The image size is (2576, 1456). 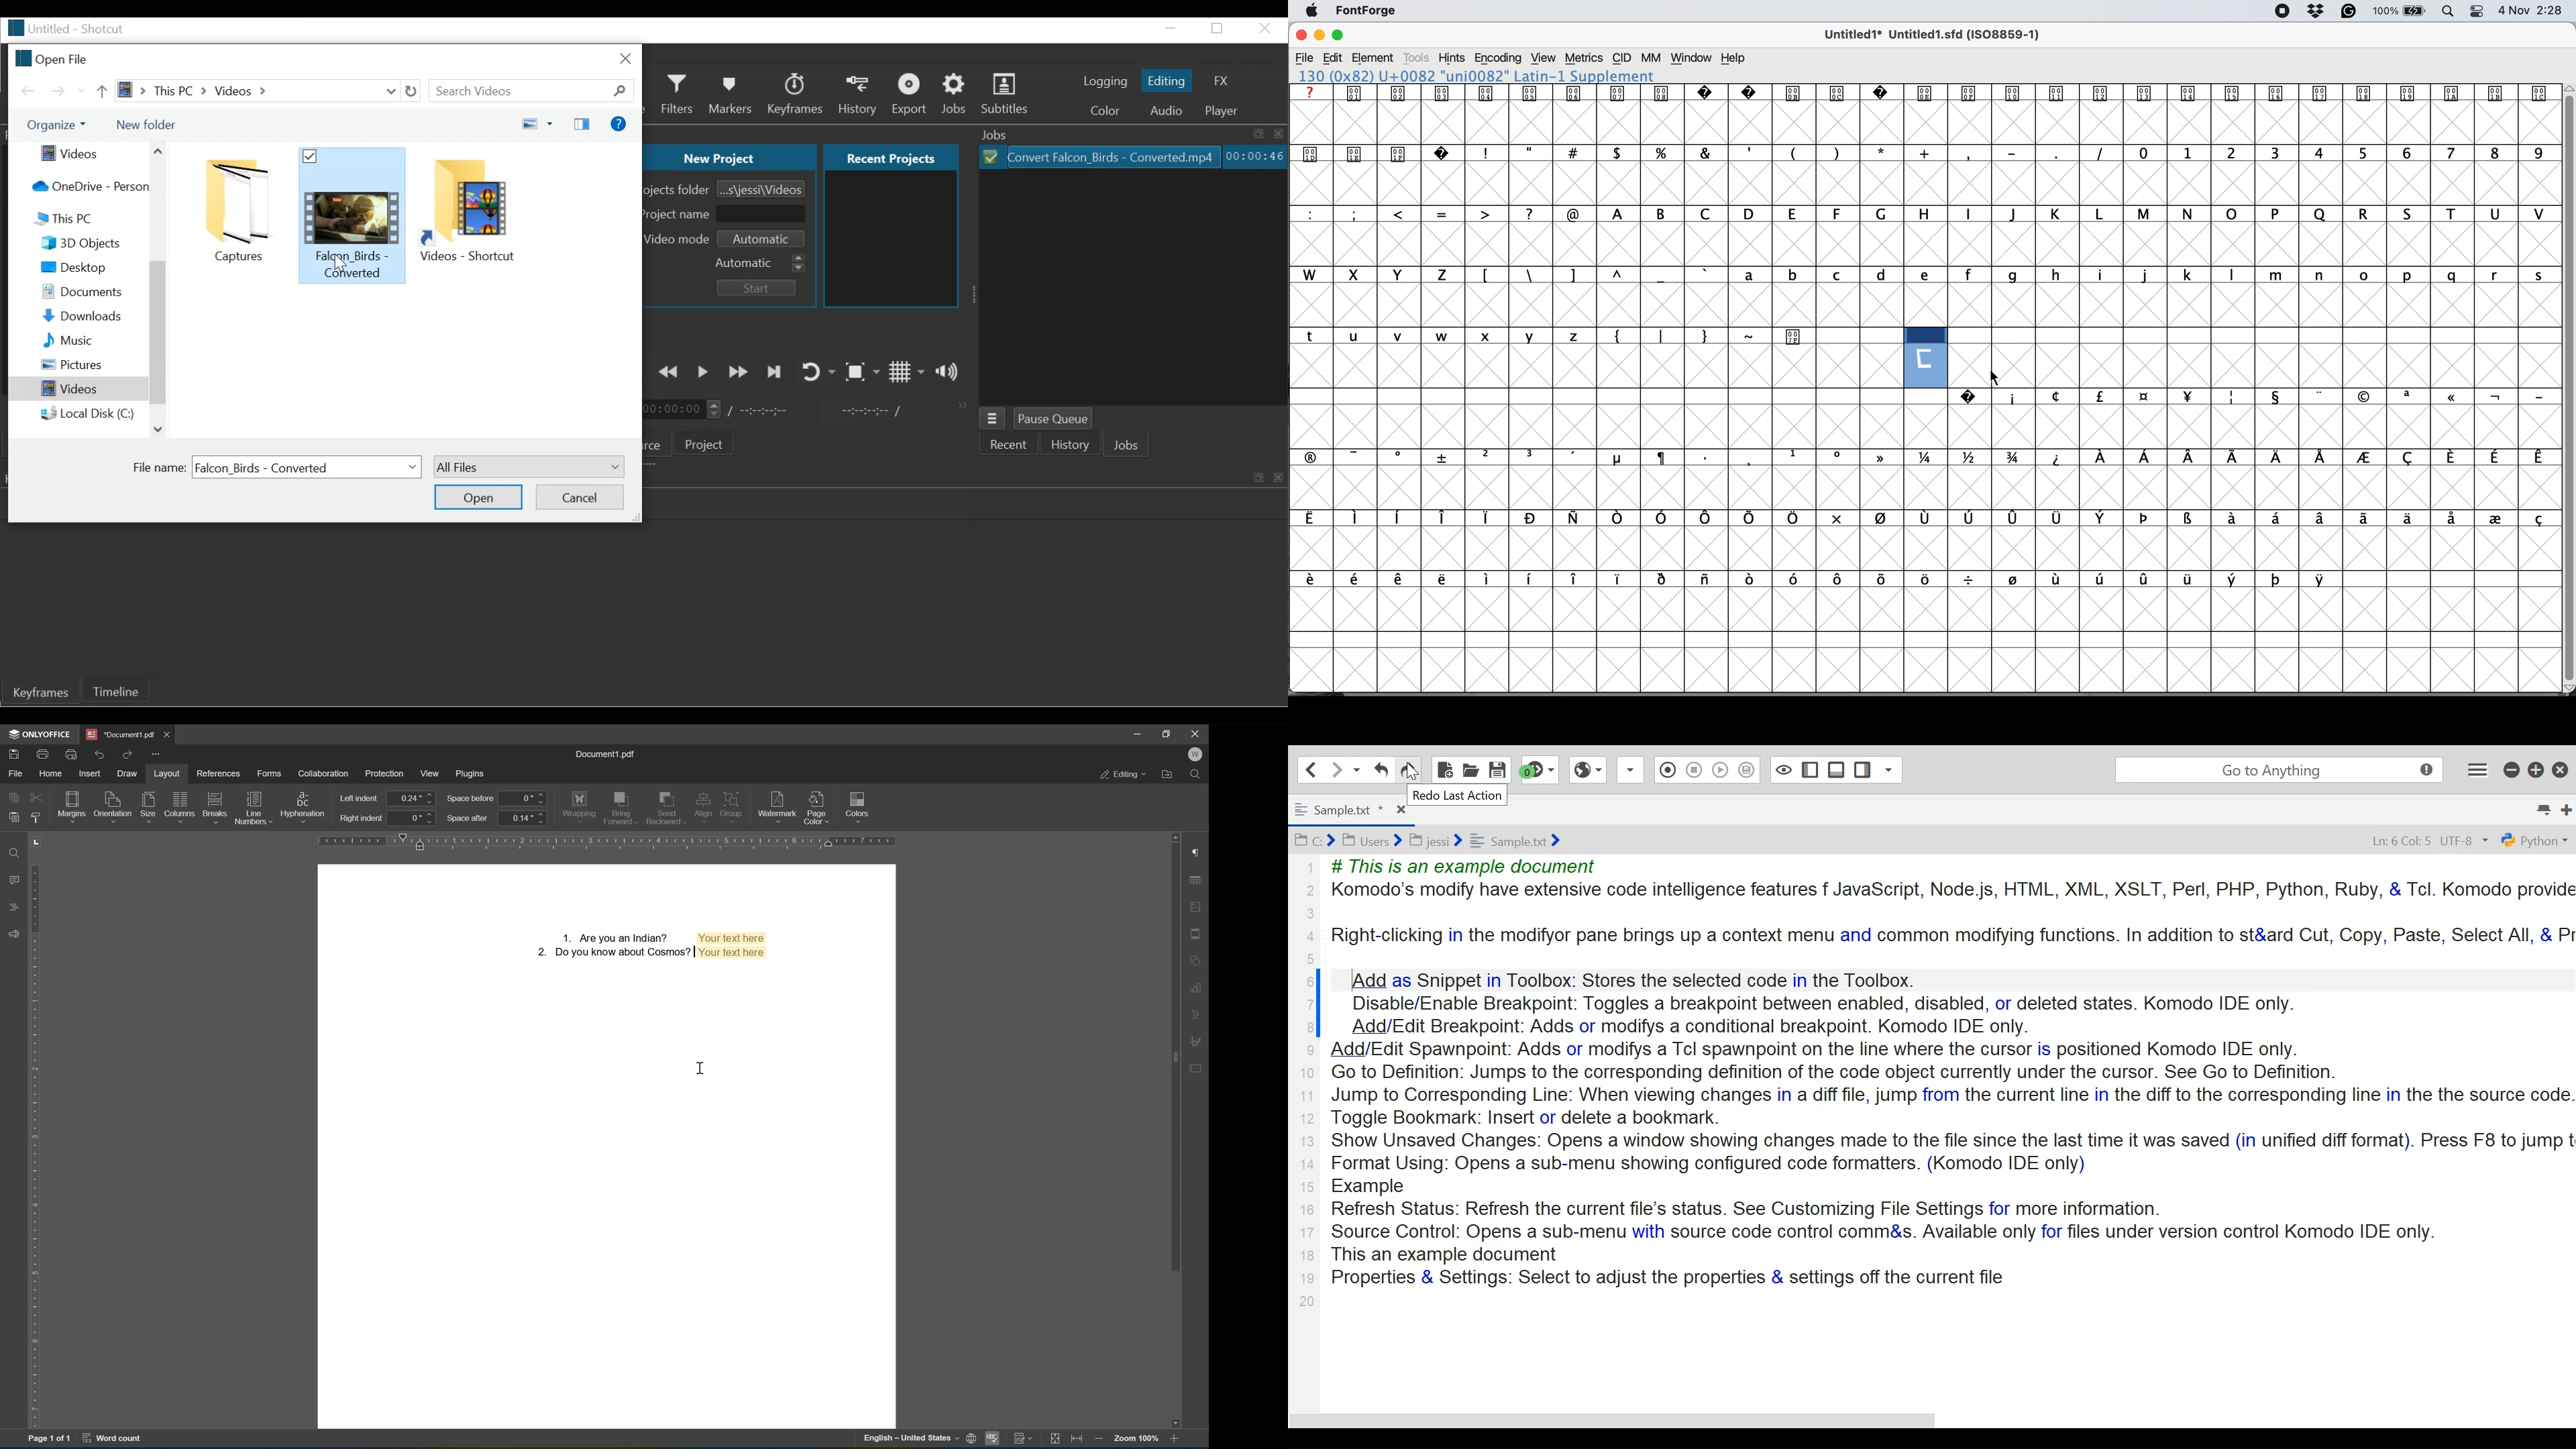 What do you see at coordinates (1735, 58) in the screenshot?
I see `help` at bounding box center [1735, 58].